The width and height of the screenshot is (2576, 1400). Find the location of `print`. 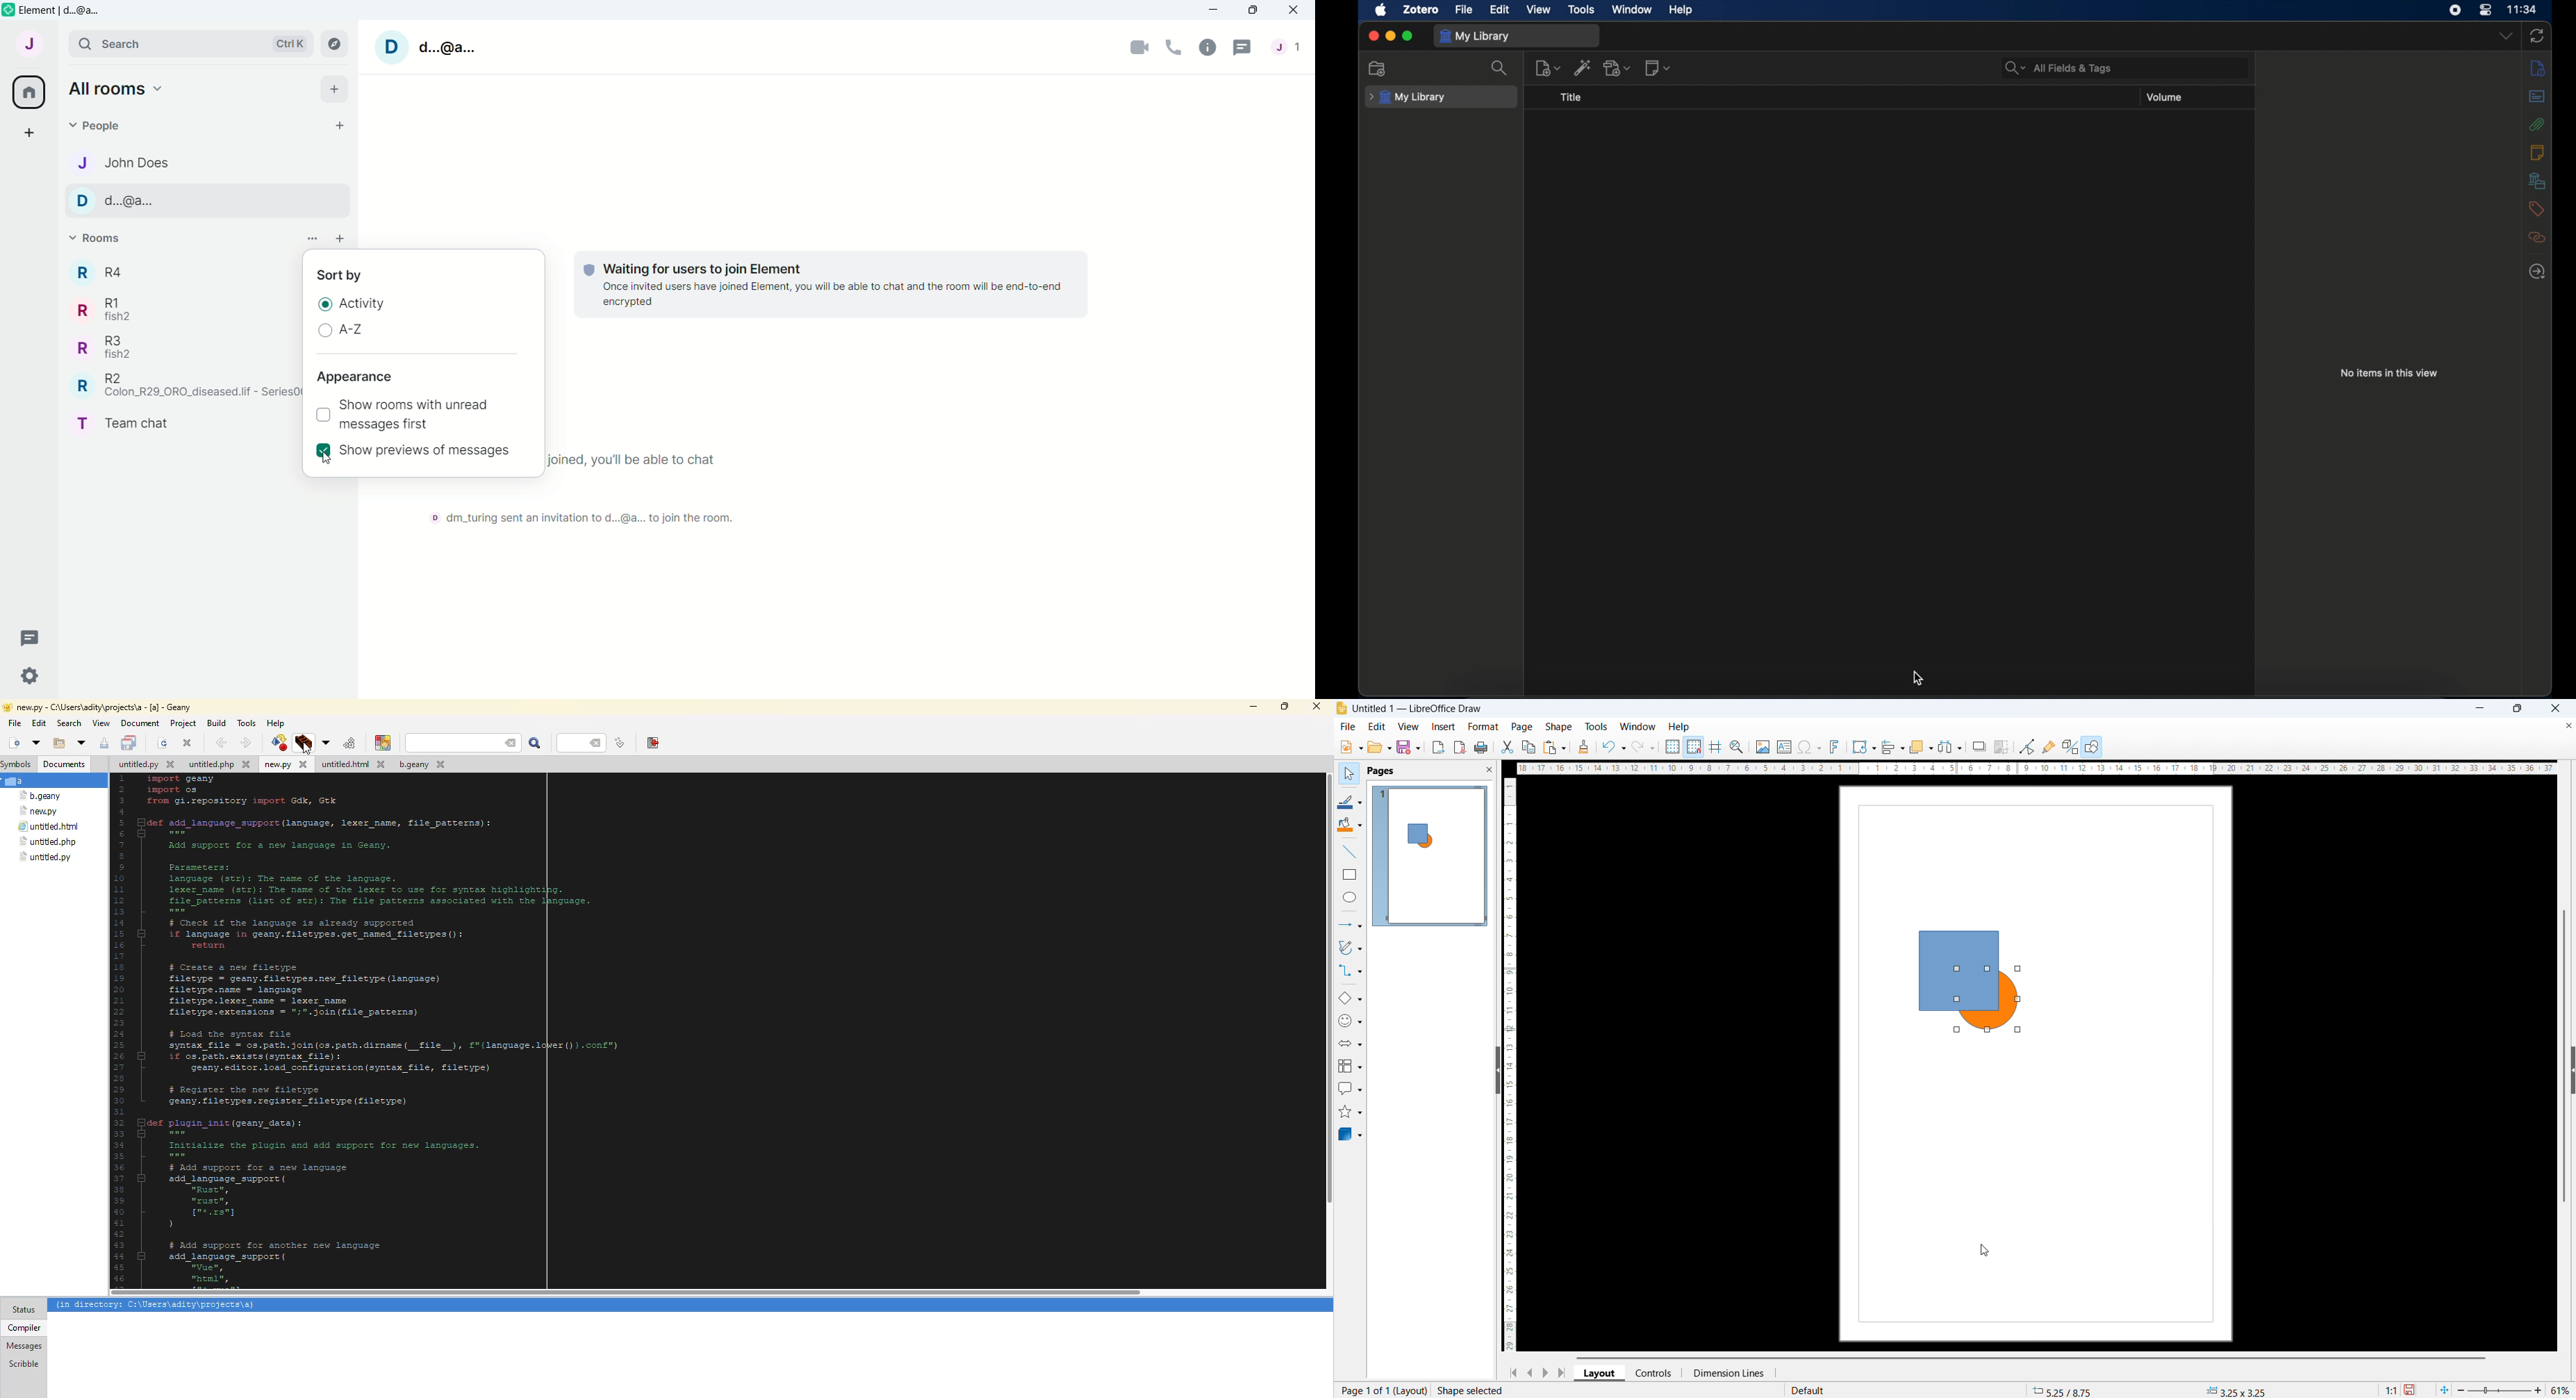

print is located at coordinates (1481, 746).